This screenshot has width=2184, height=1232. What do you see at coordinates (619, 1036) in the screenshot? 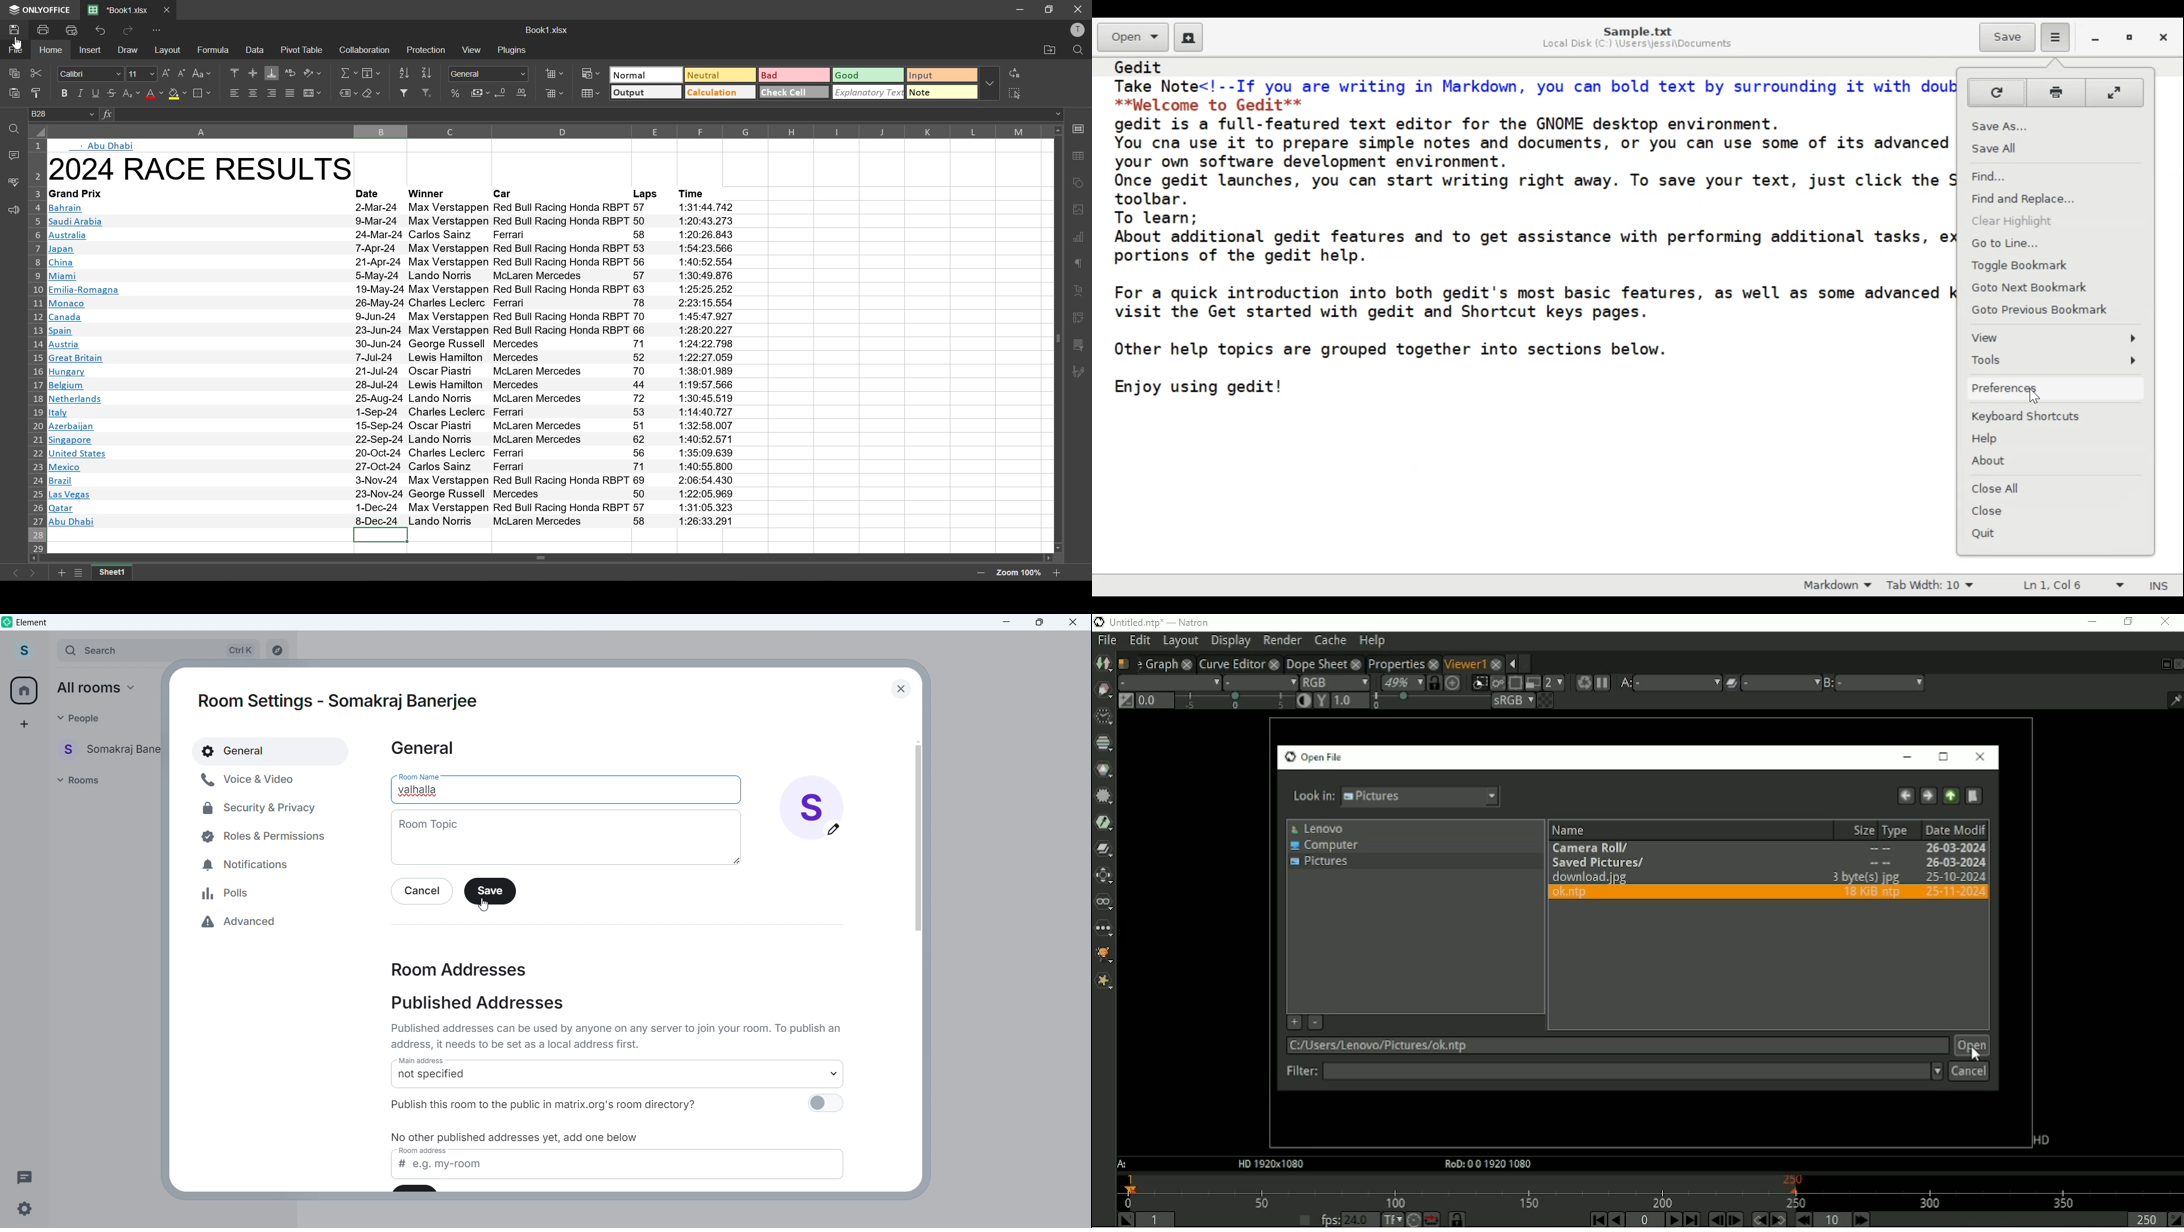
I see `published address can be used by anyone on any server to join your room . to publish an address it needs to be set as a local address first` at bounding box center [619, 1036].